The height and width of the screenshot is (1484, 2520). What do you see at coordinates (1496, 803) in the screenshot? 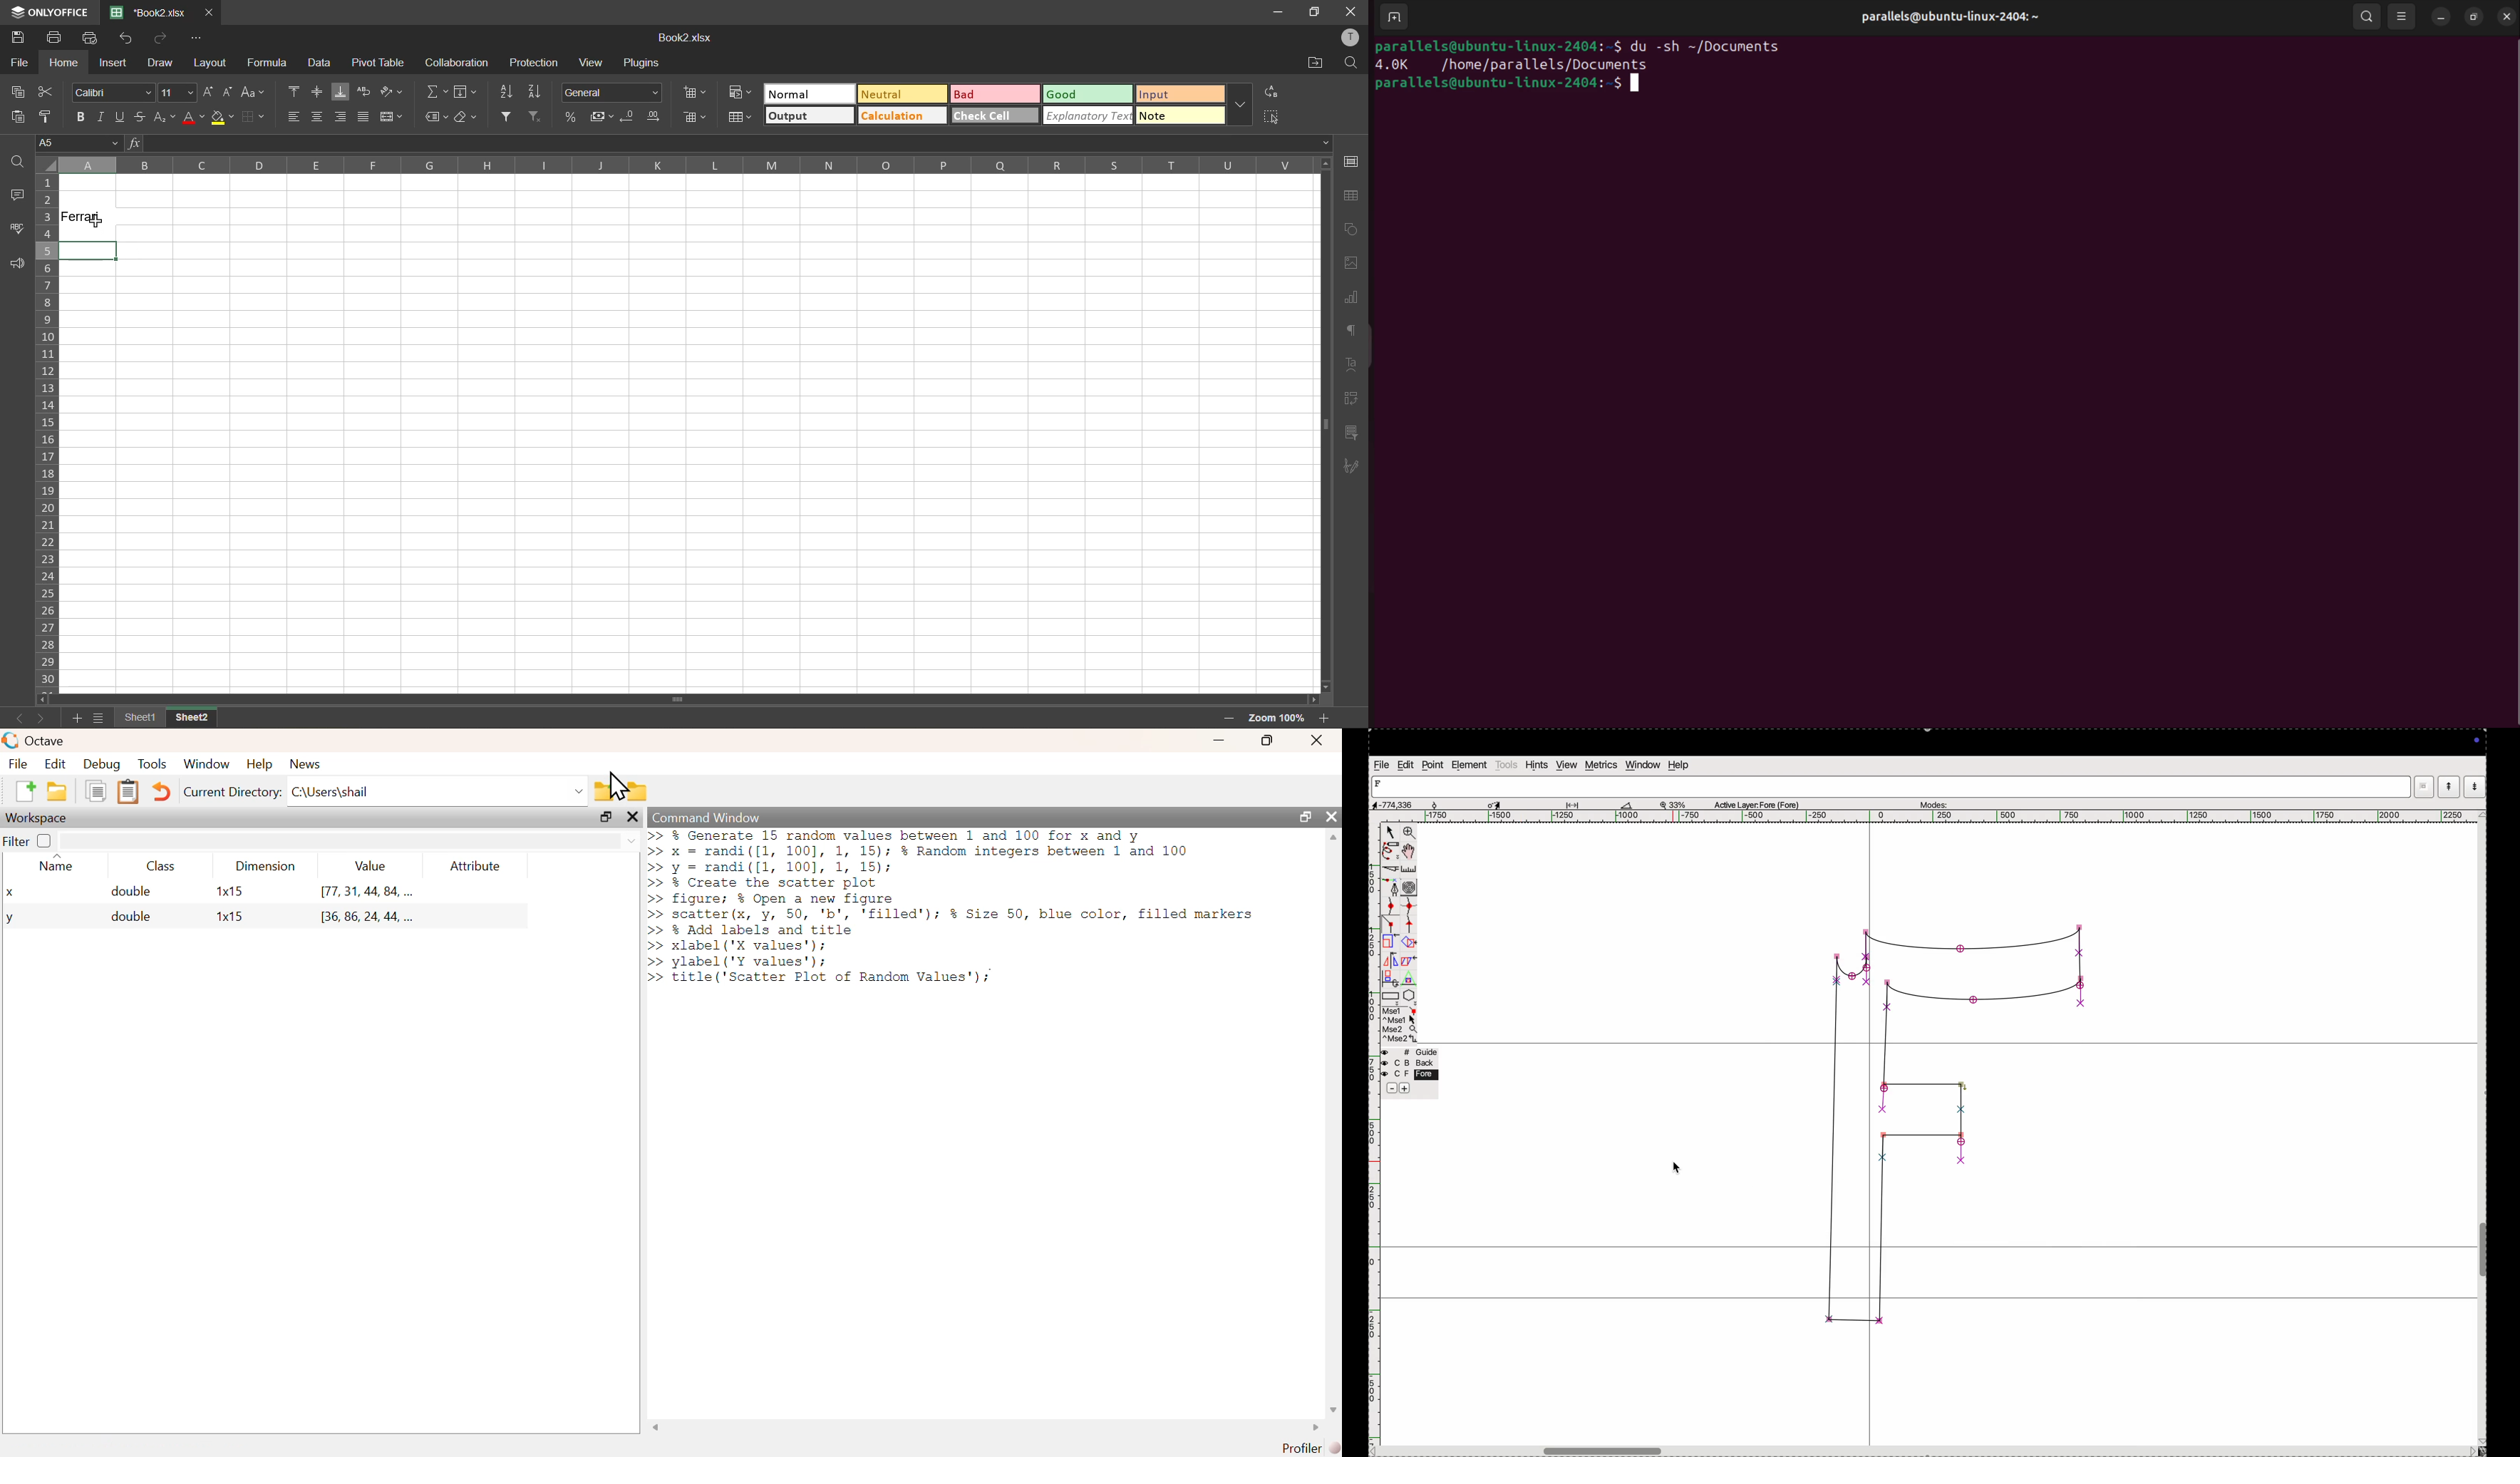
I see `cursor selected` at bounding box center [1496, 803].